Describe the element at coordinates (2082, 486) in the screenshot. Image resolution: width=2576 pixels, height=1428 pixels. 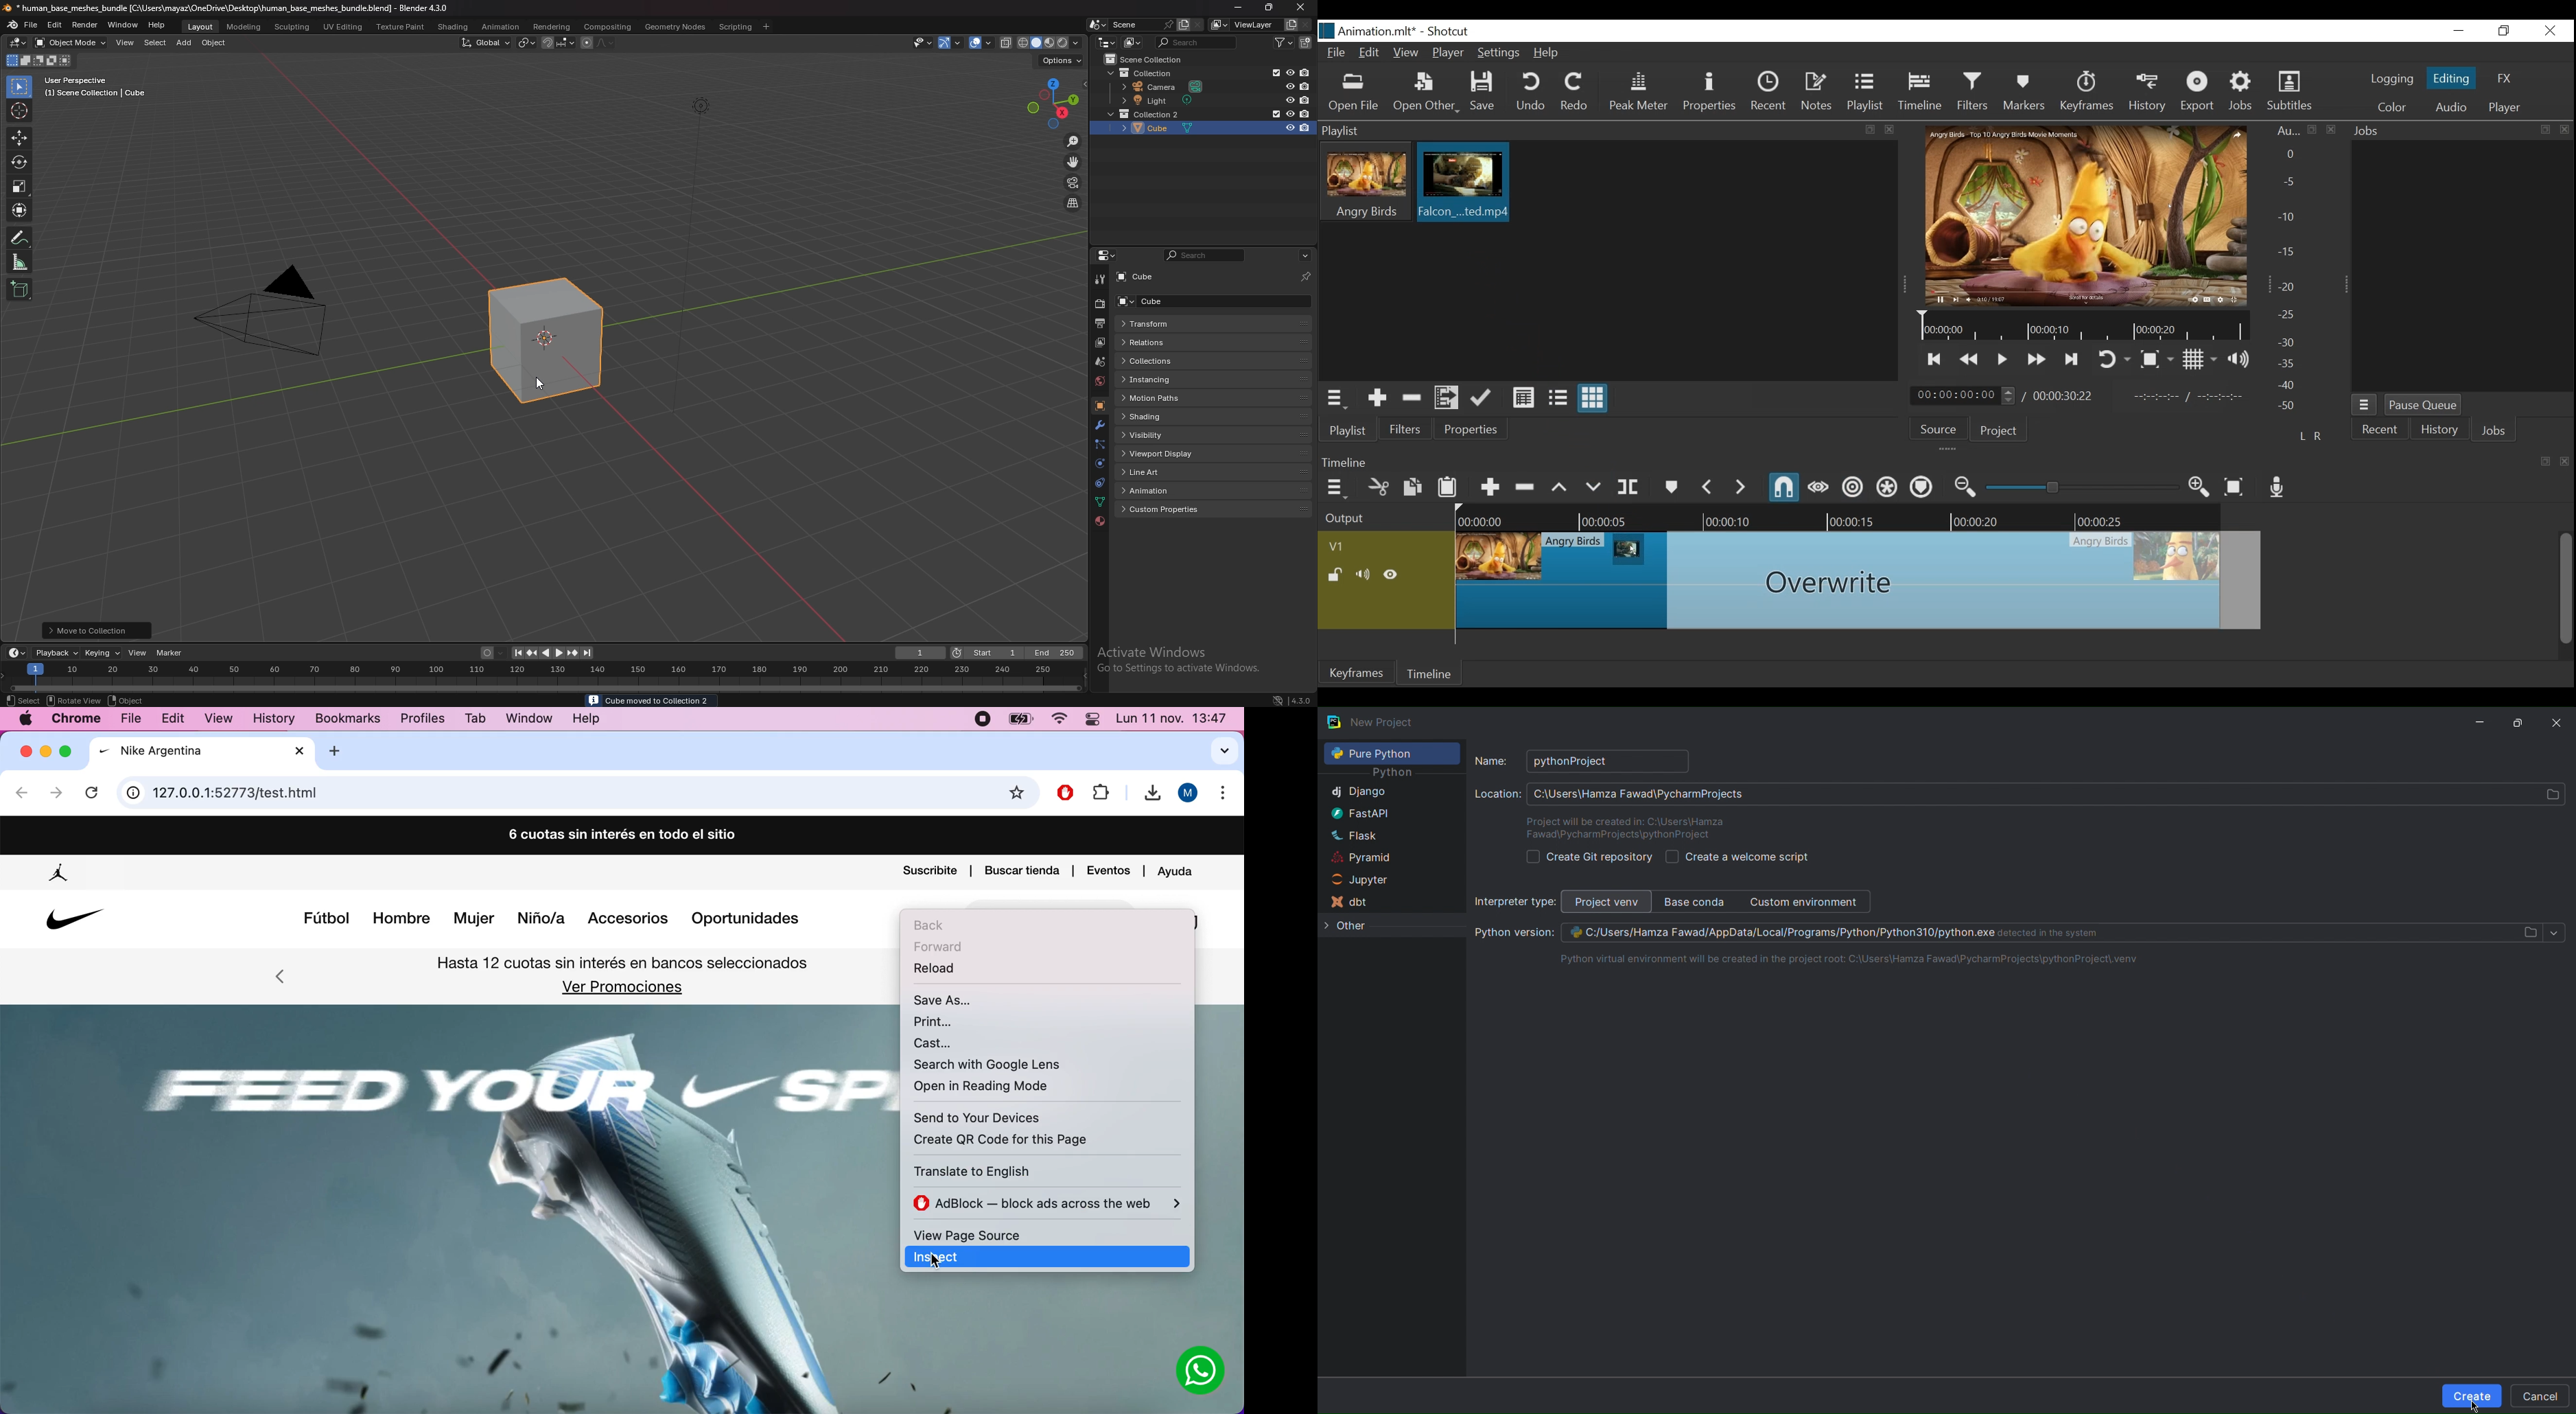
I see `Zoom Slider` at that location.